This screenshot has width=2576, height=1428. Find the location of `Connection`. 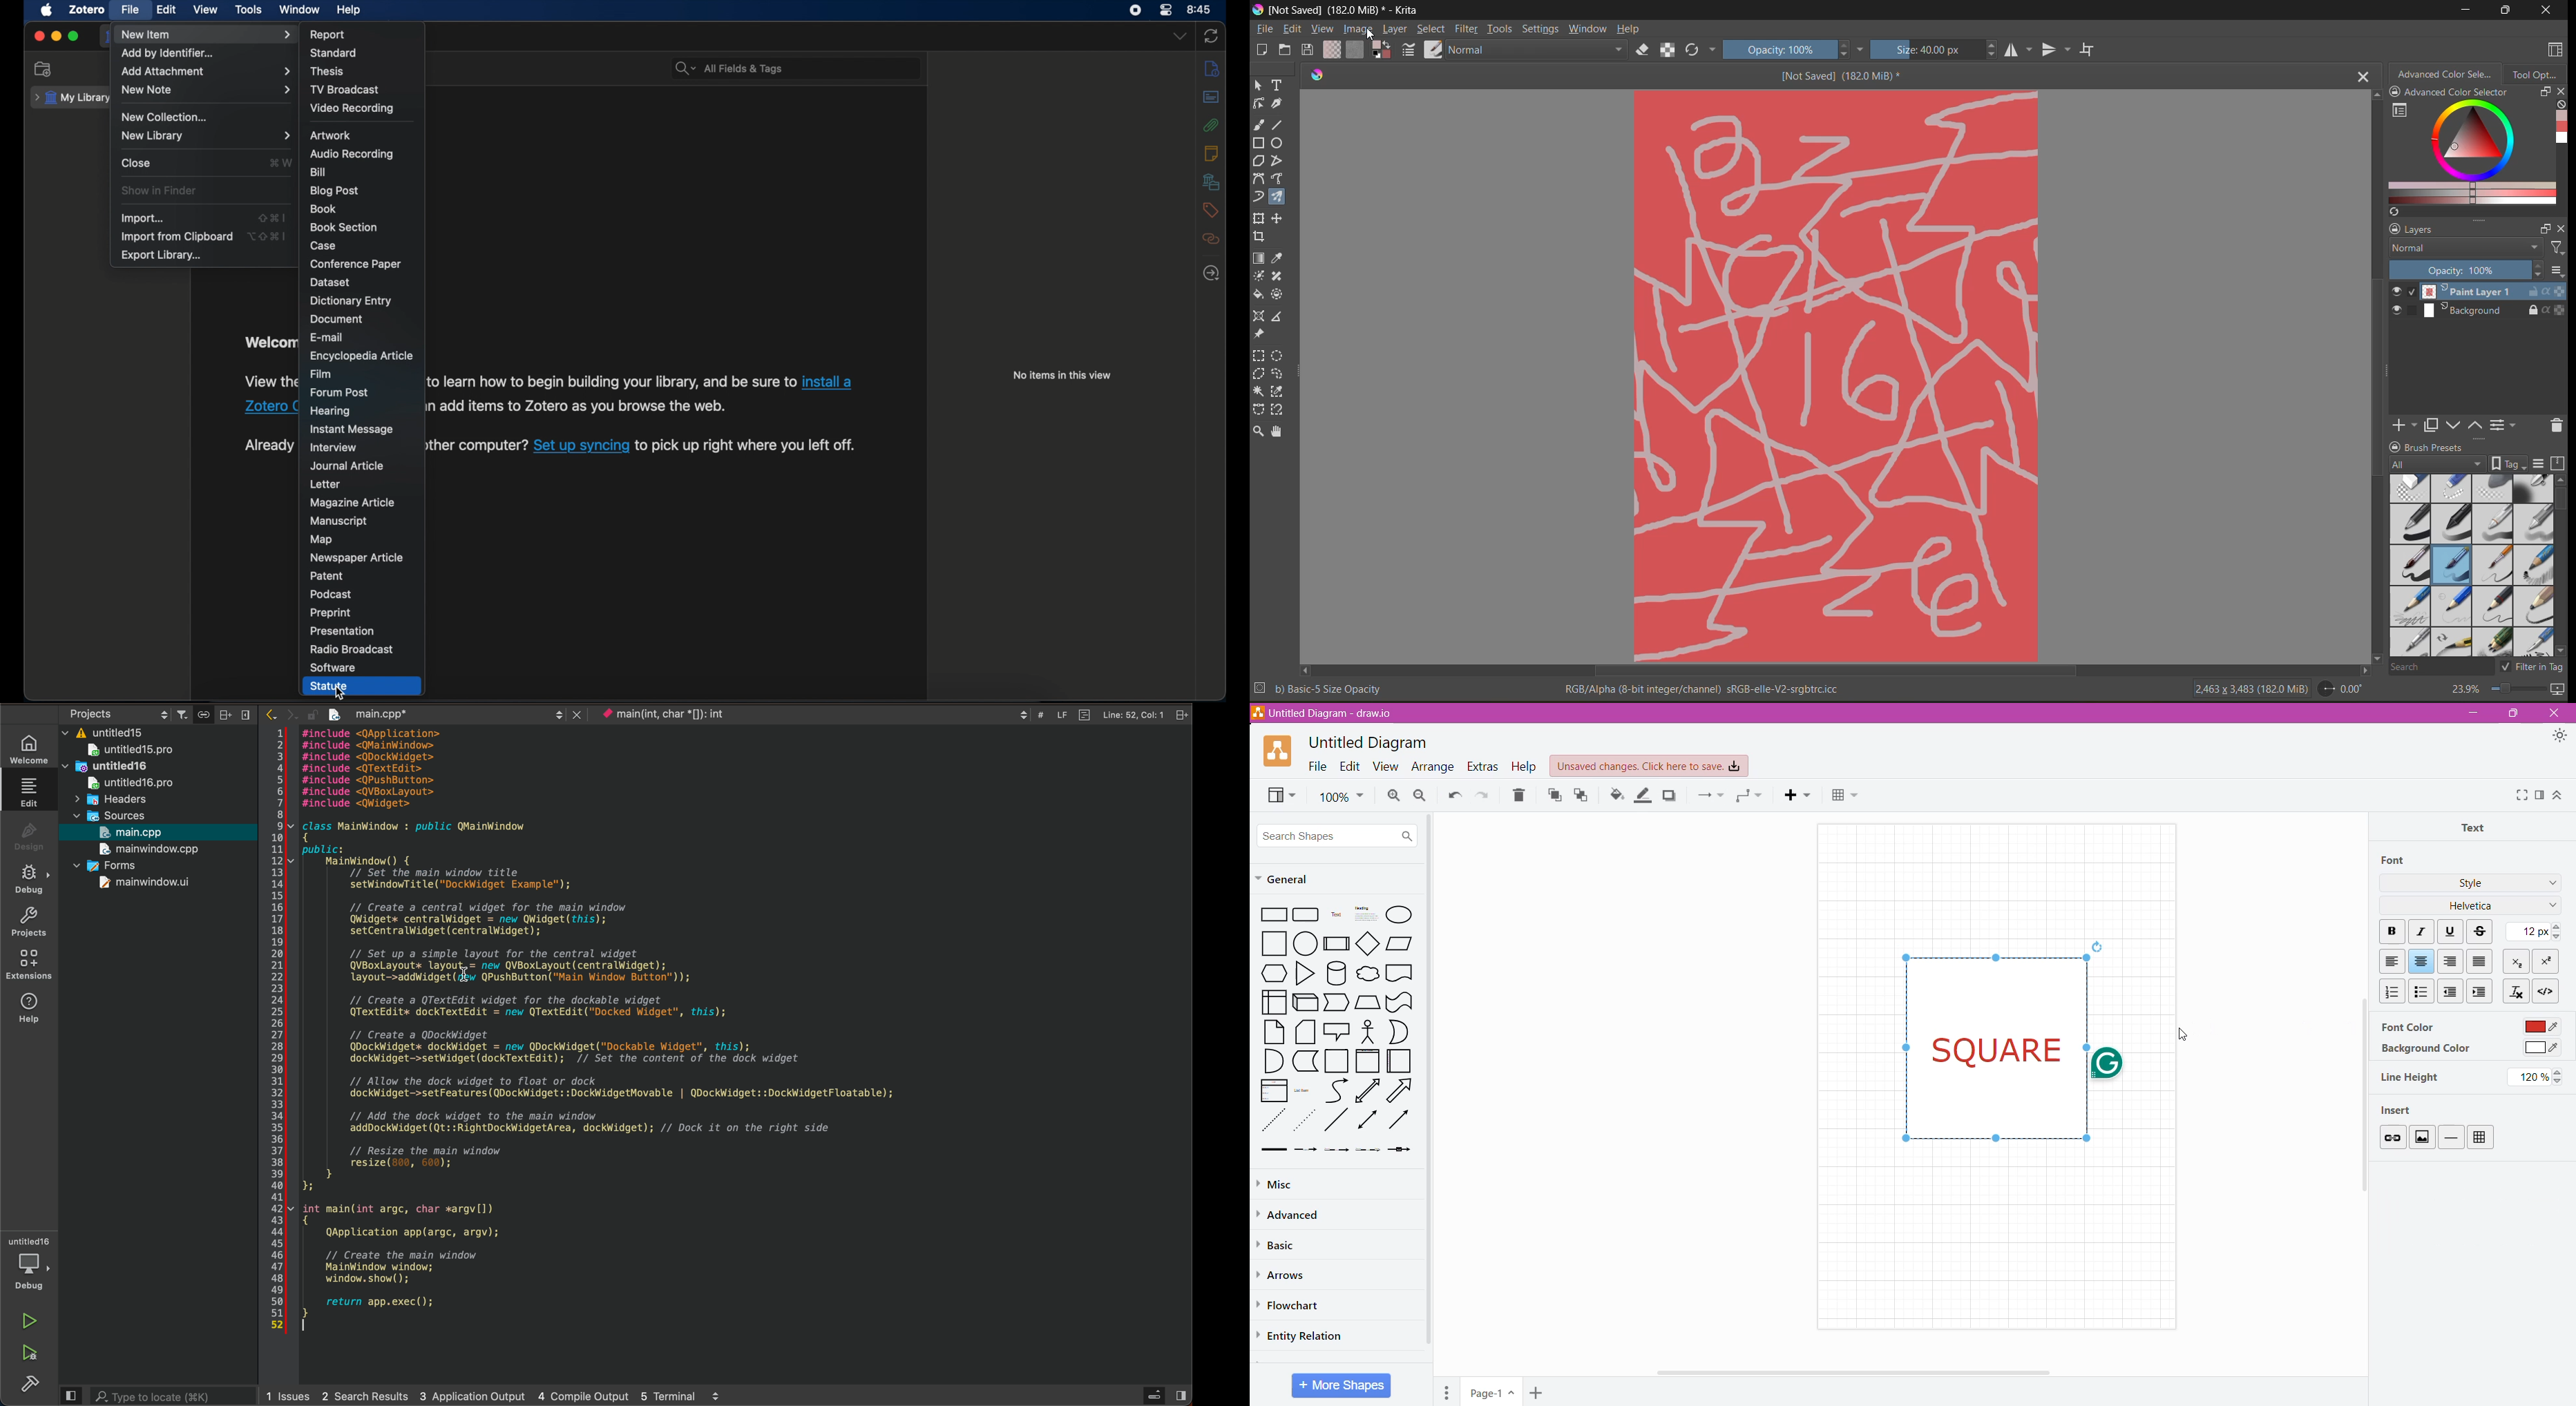

Connection is located at coordinates (1710, 795).